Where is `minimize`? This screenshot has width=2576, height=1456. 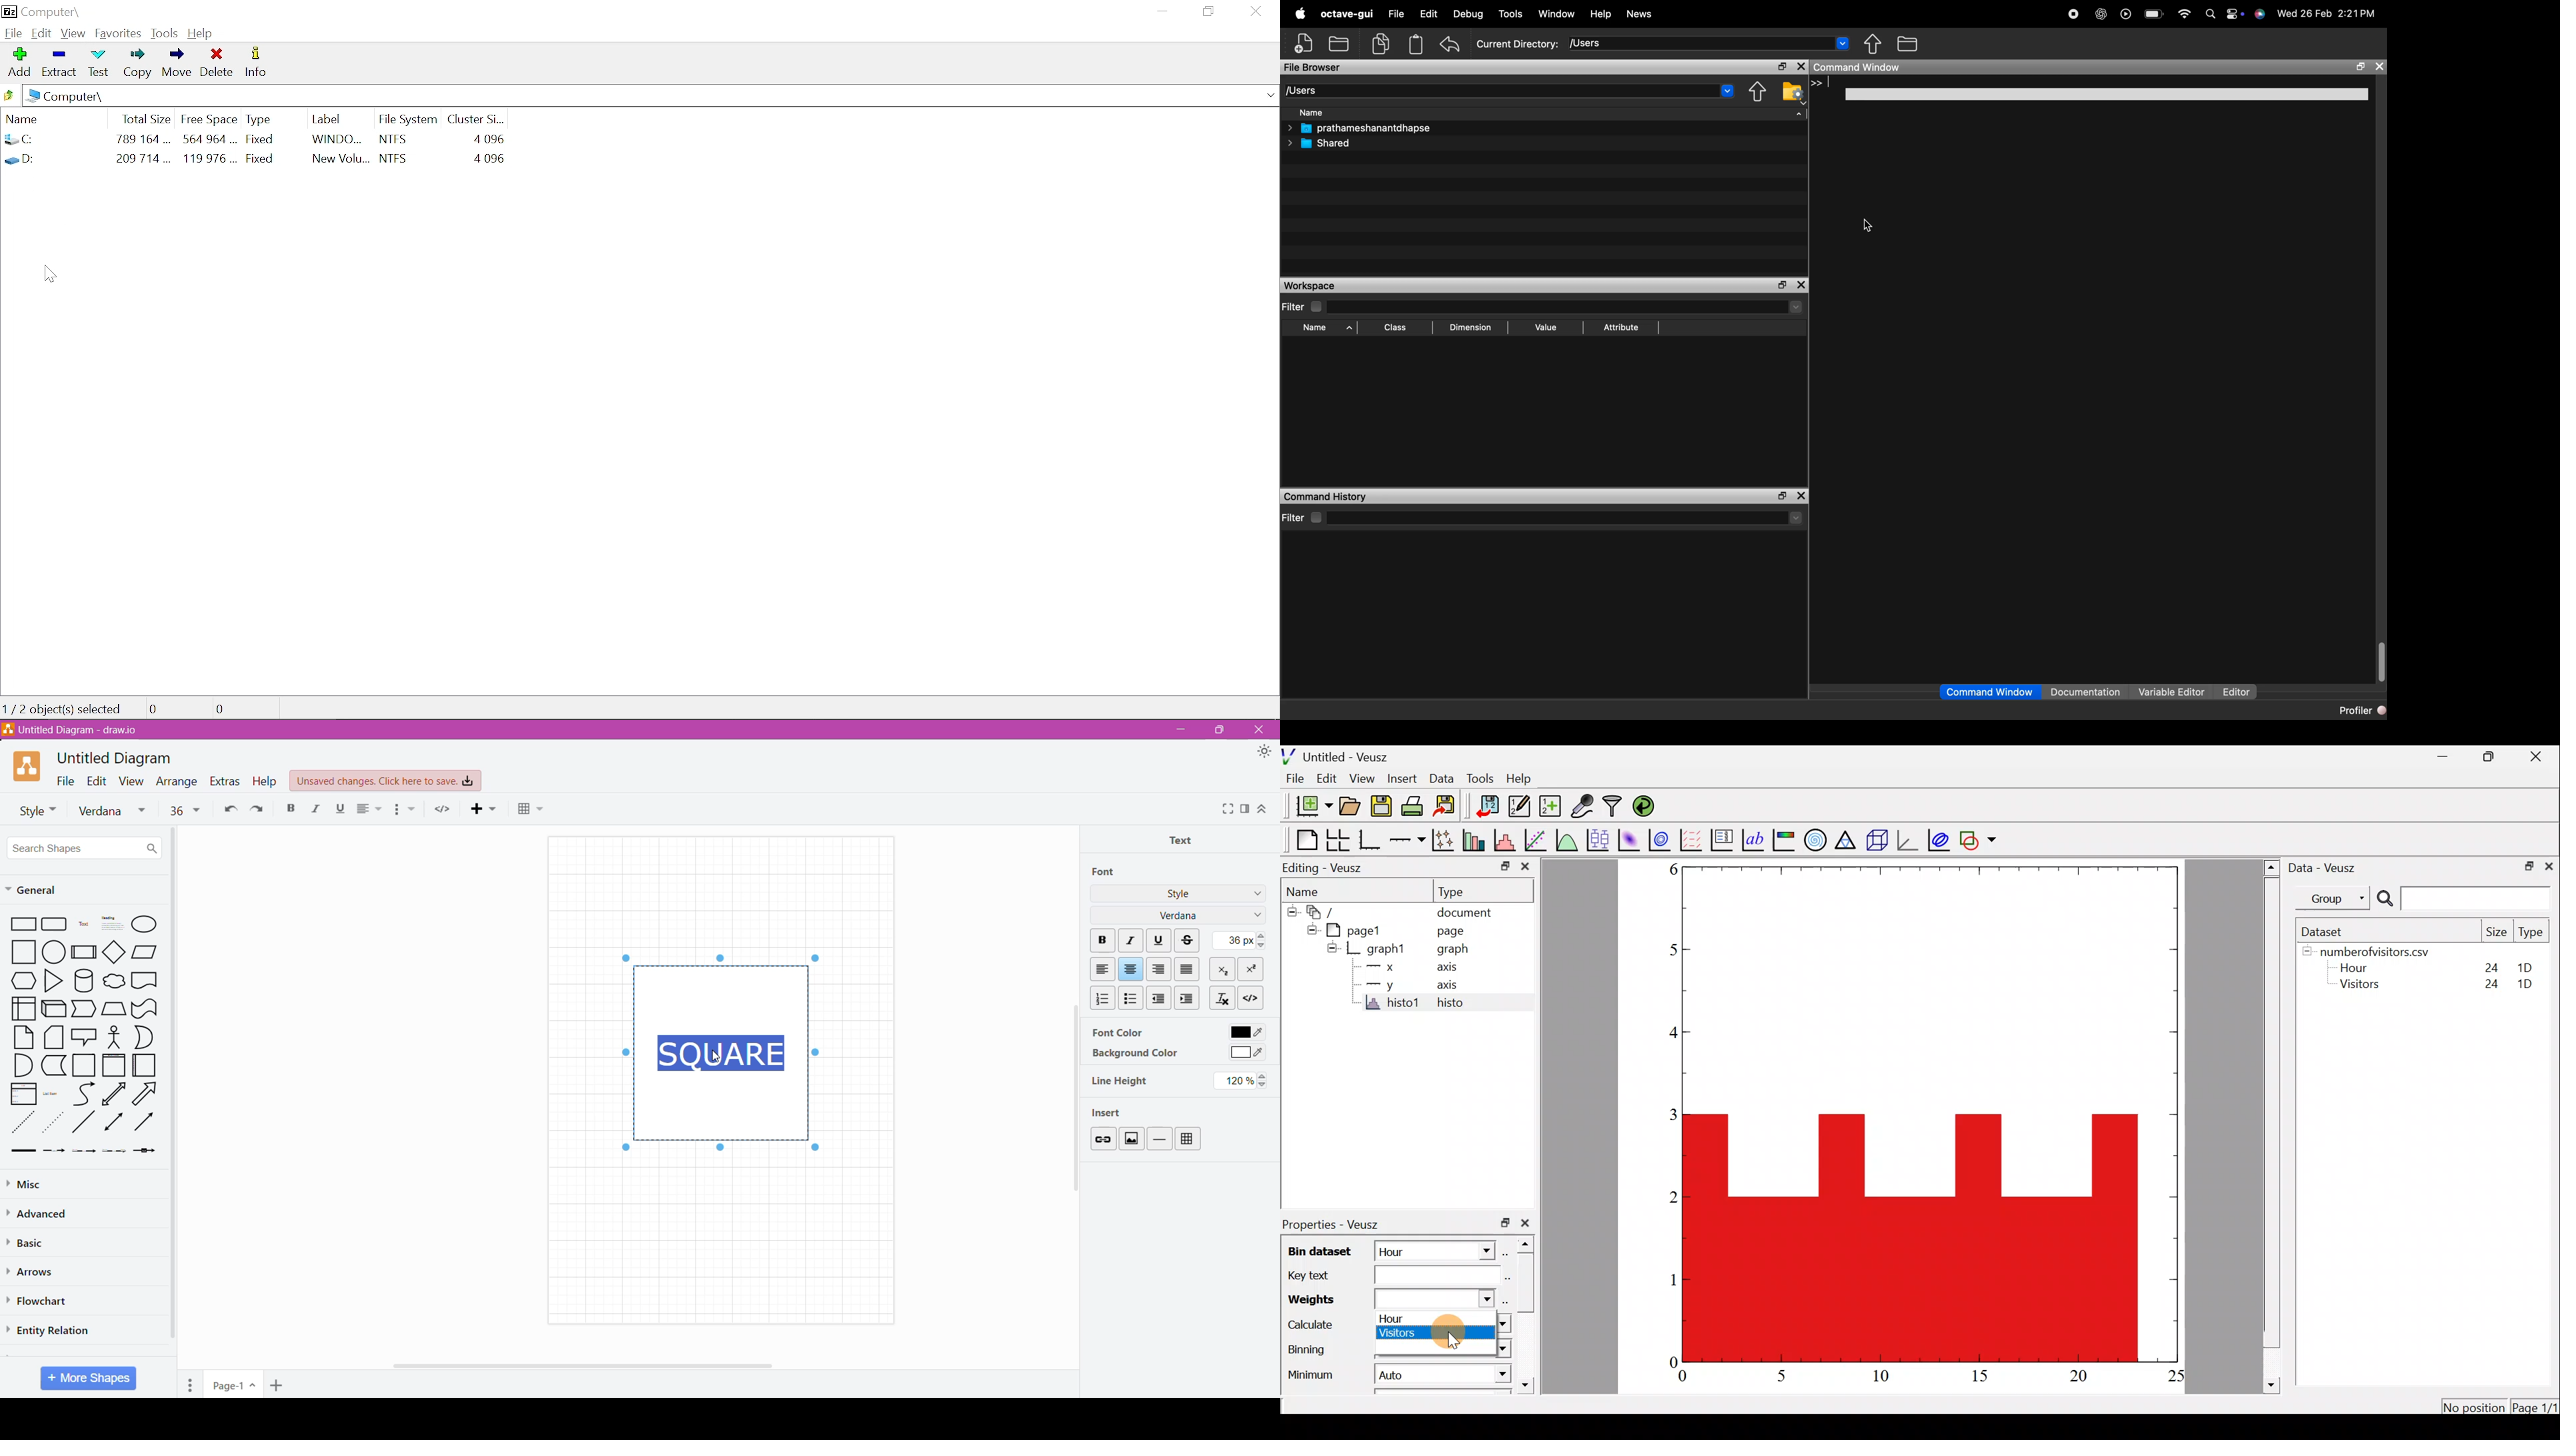 minimize is located at coordinates (2443, 758).